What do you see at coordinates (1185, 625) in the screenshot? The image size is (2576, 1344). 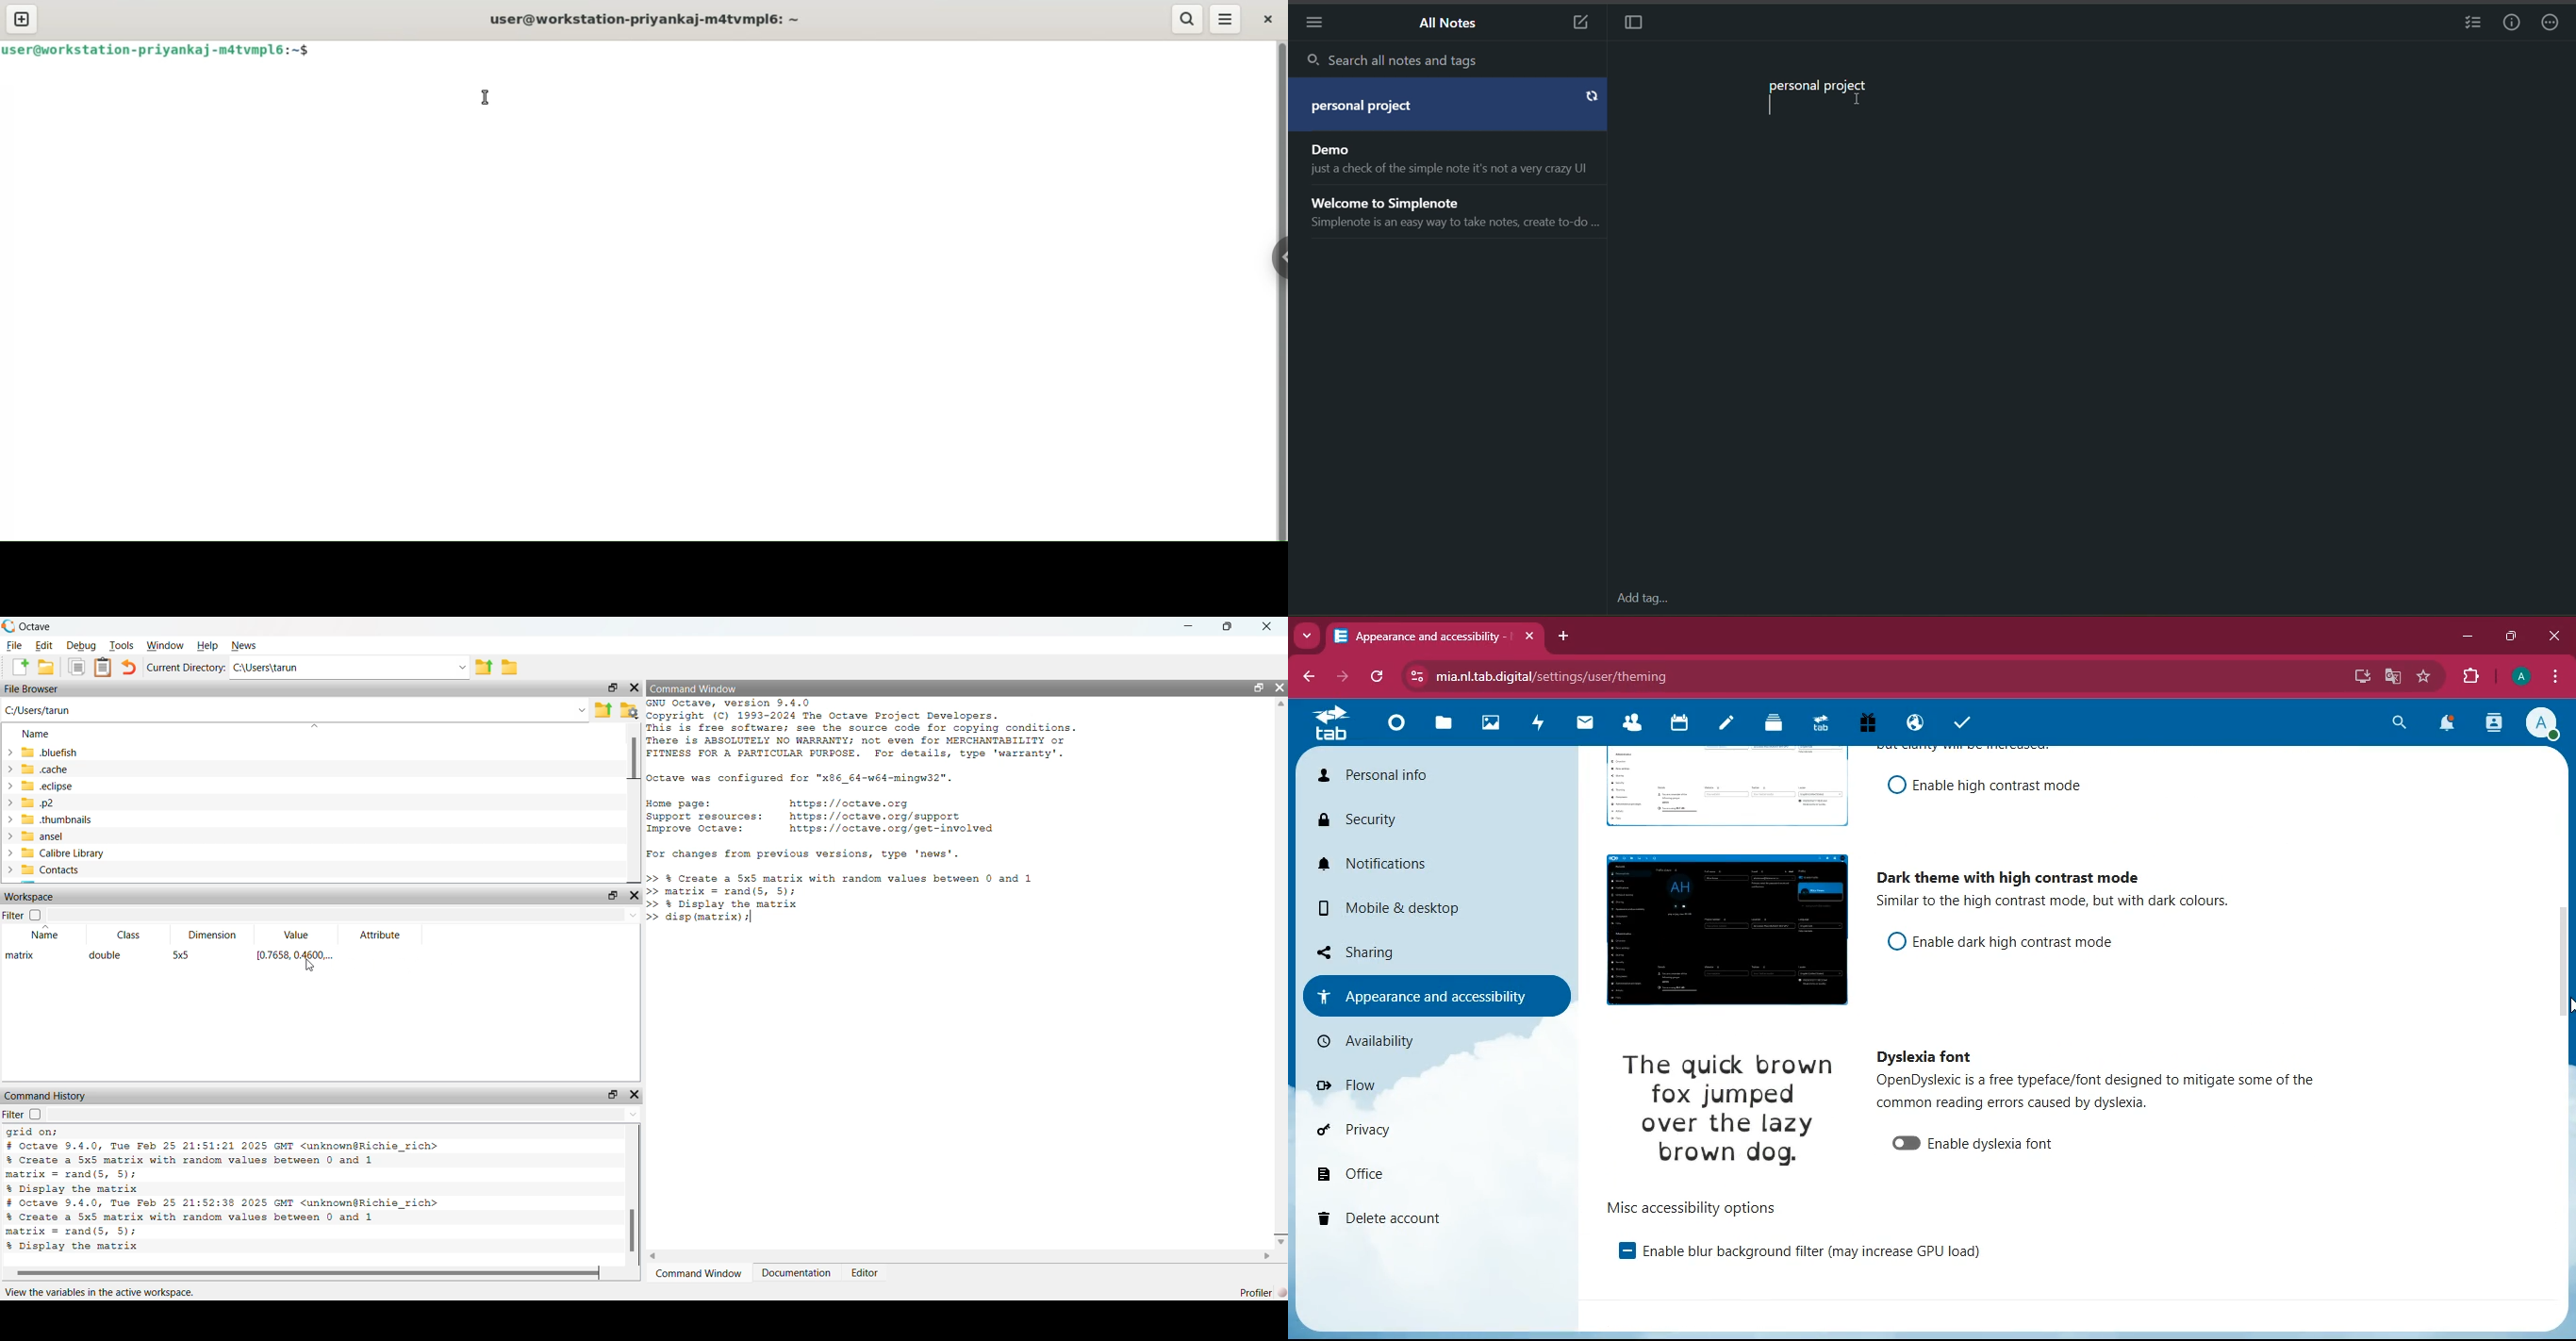 I see `minimise` at bounding box center [1185, 625].